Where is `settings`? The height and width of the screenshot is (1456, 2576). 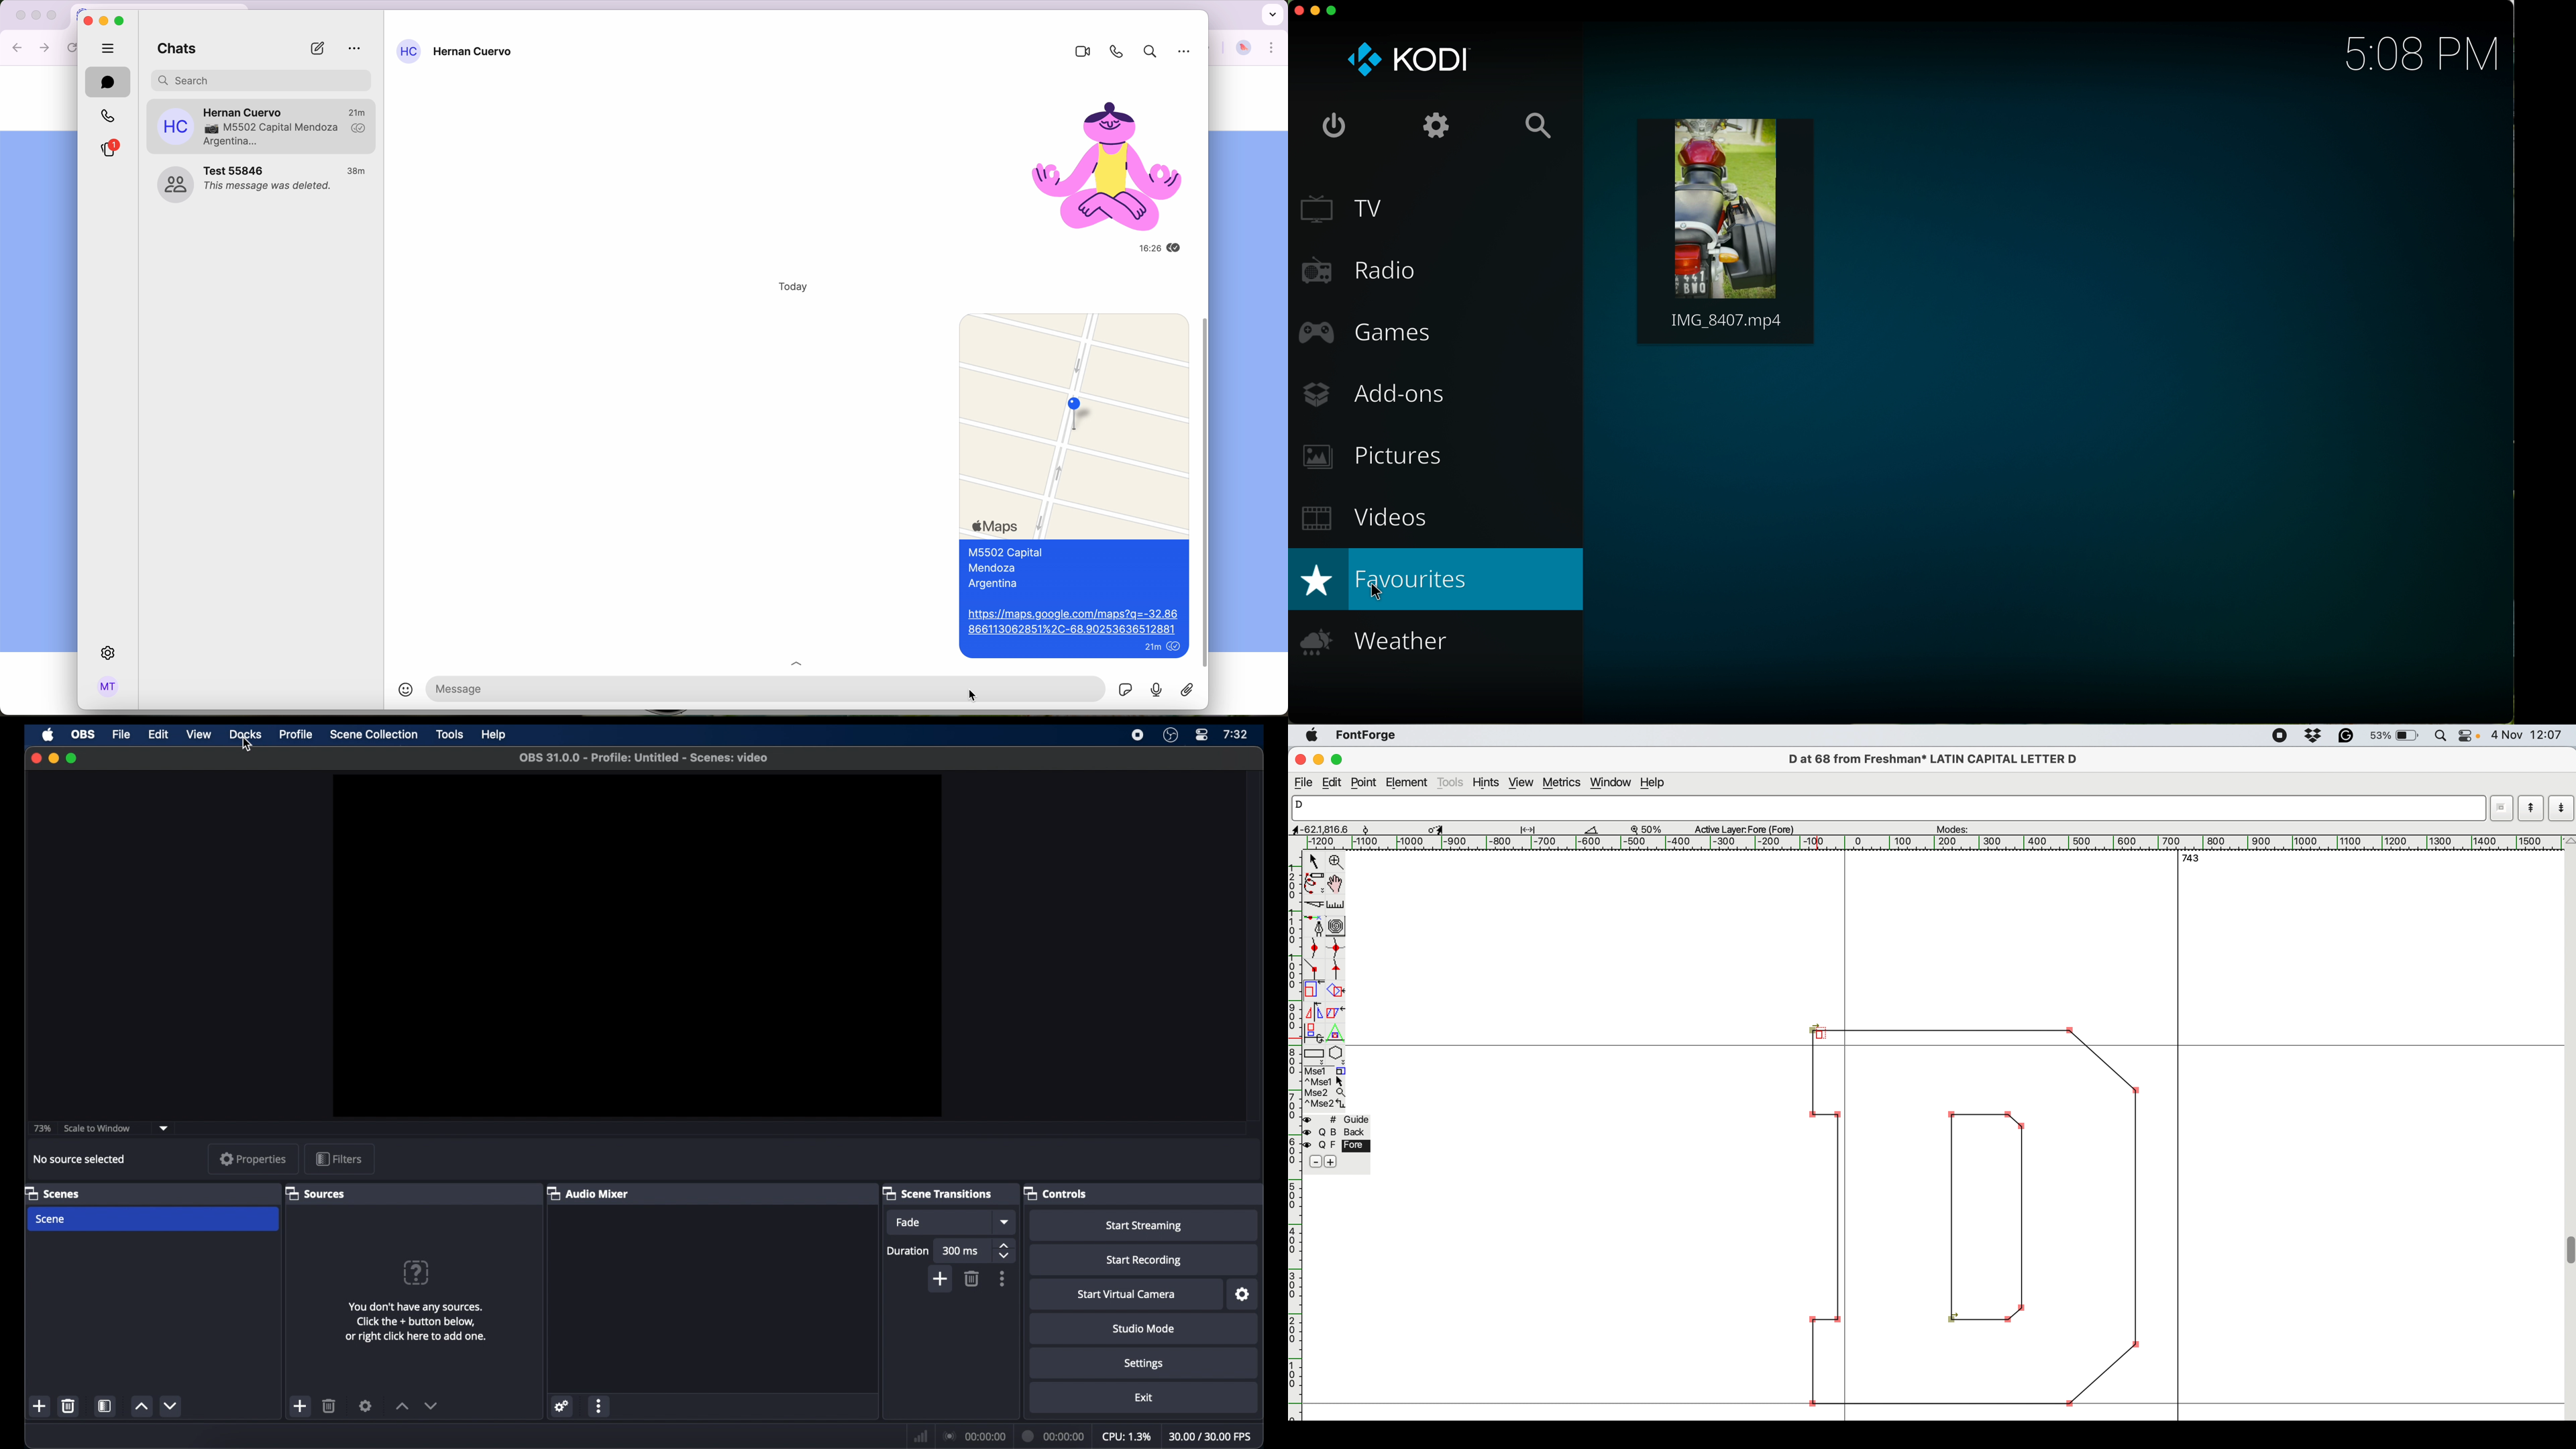
settings is located at coordinates (1438, 125).